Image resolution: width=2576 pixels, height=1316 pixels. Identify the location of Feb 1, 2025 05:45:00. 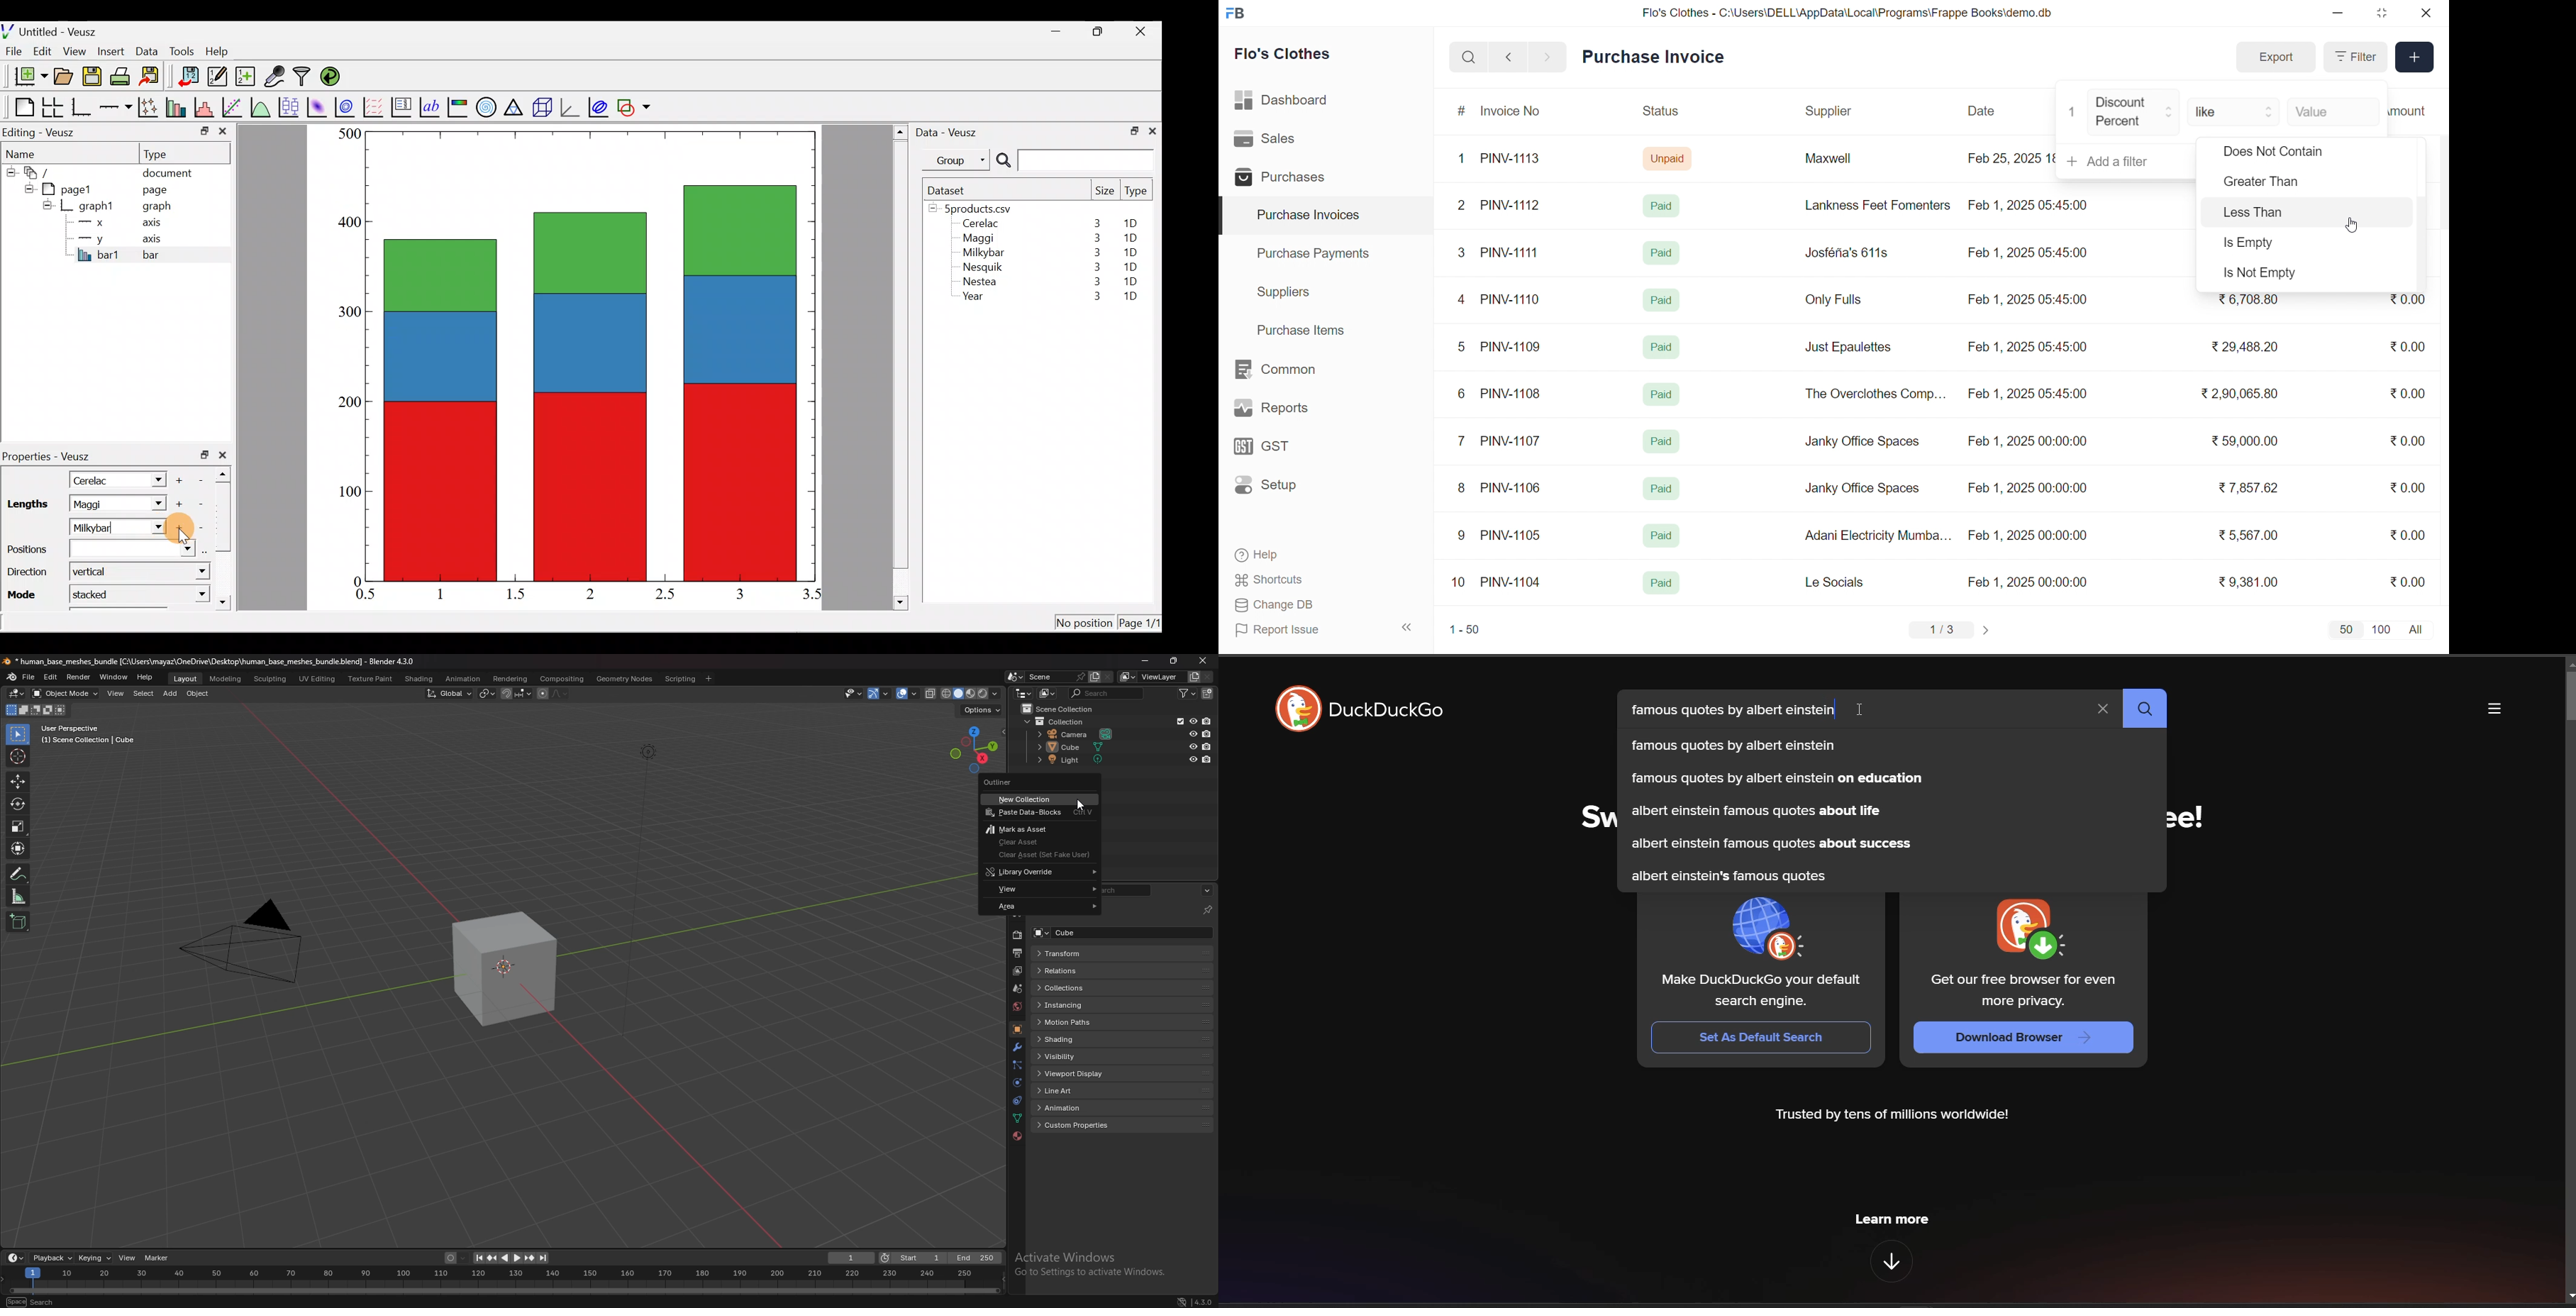
(2027, 347).